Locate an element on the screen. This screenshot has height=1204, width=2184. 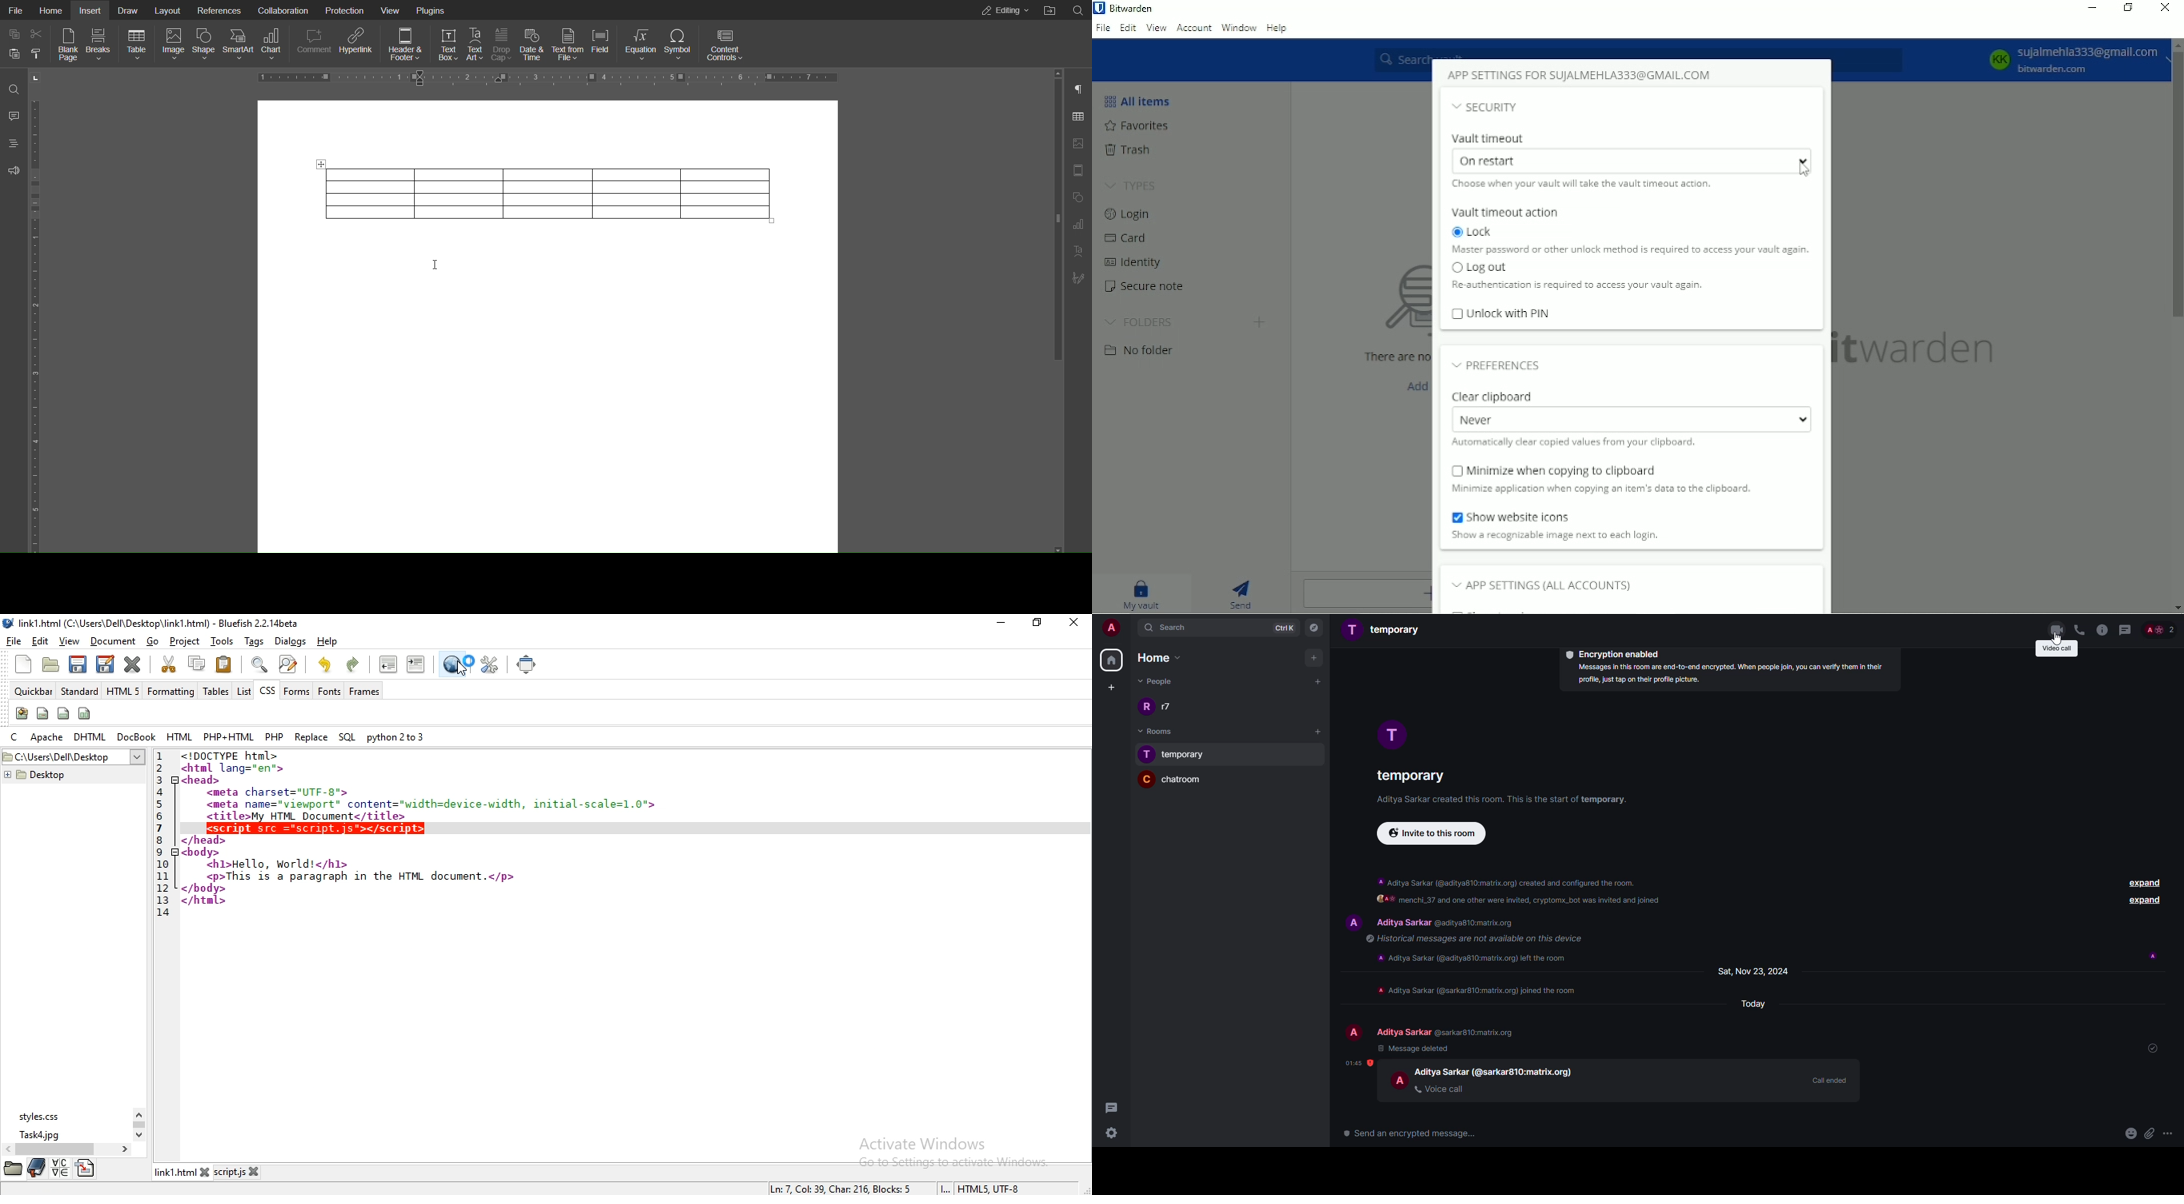
people is located at coordinates (2160, 629).